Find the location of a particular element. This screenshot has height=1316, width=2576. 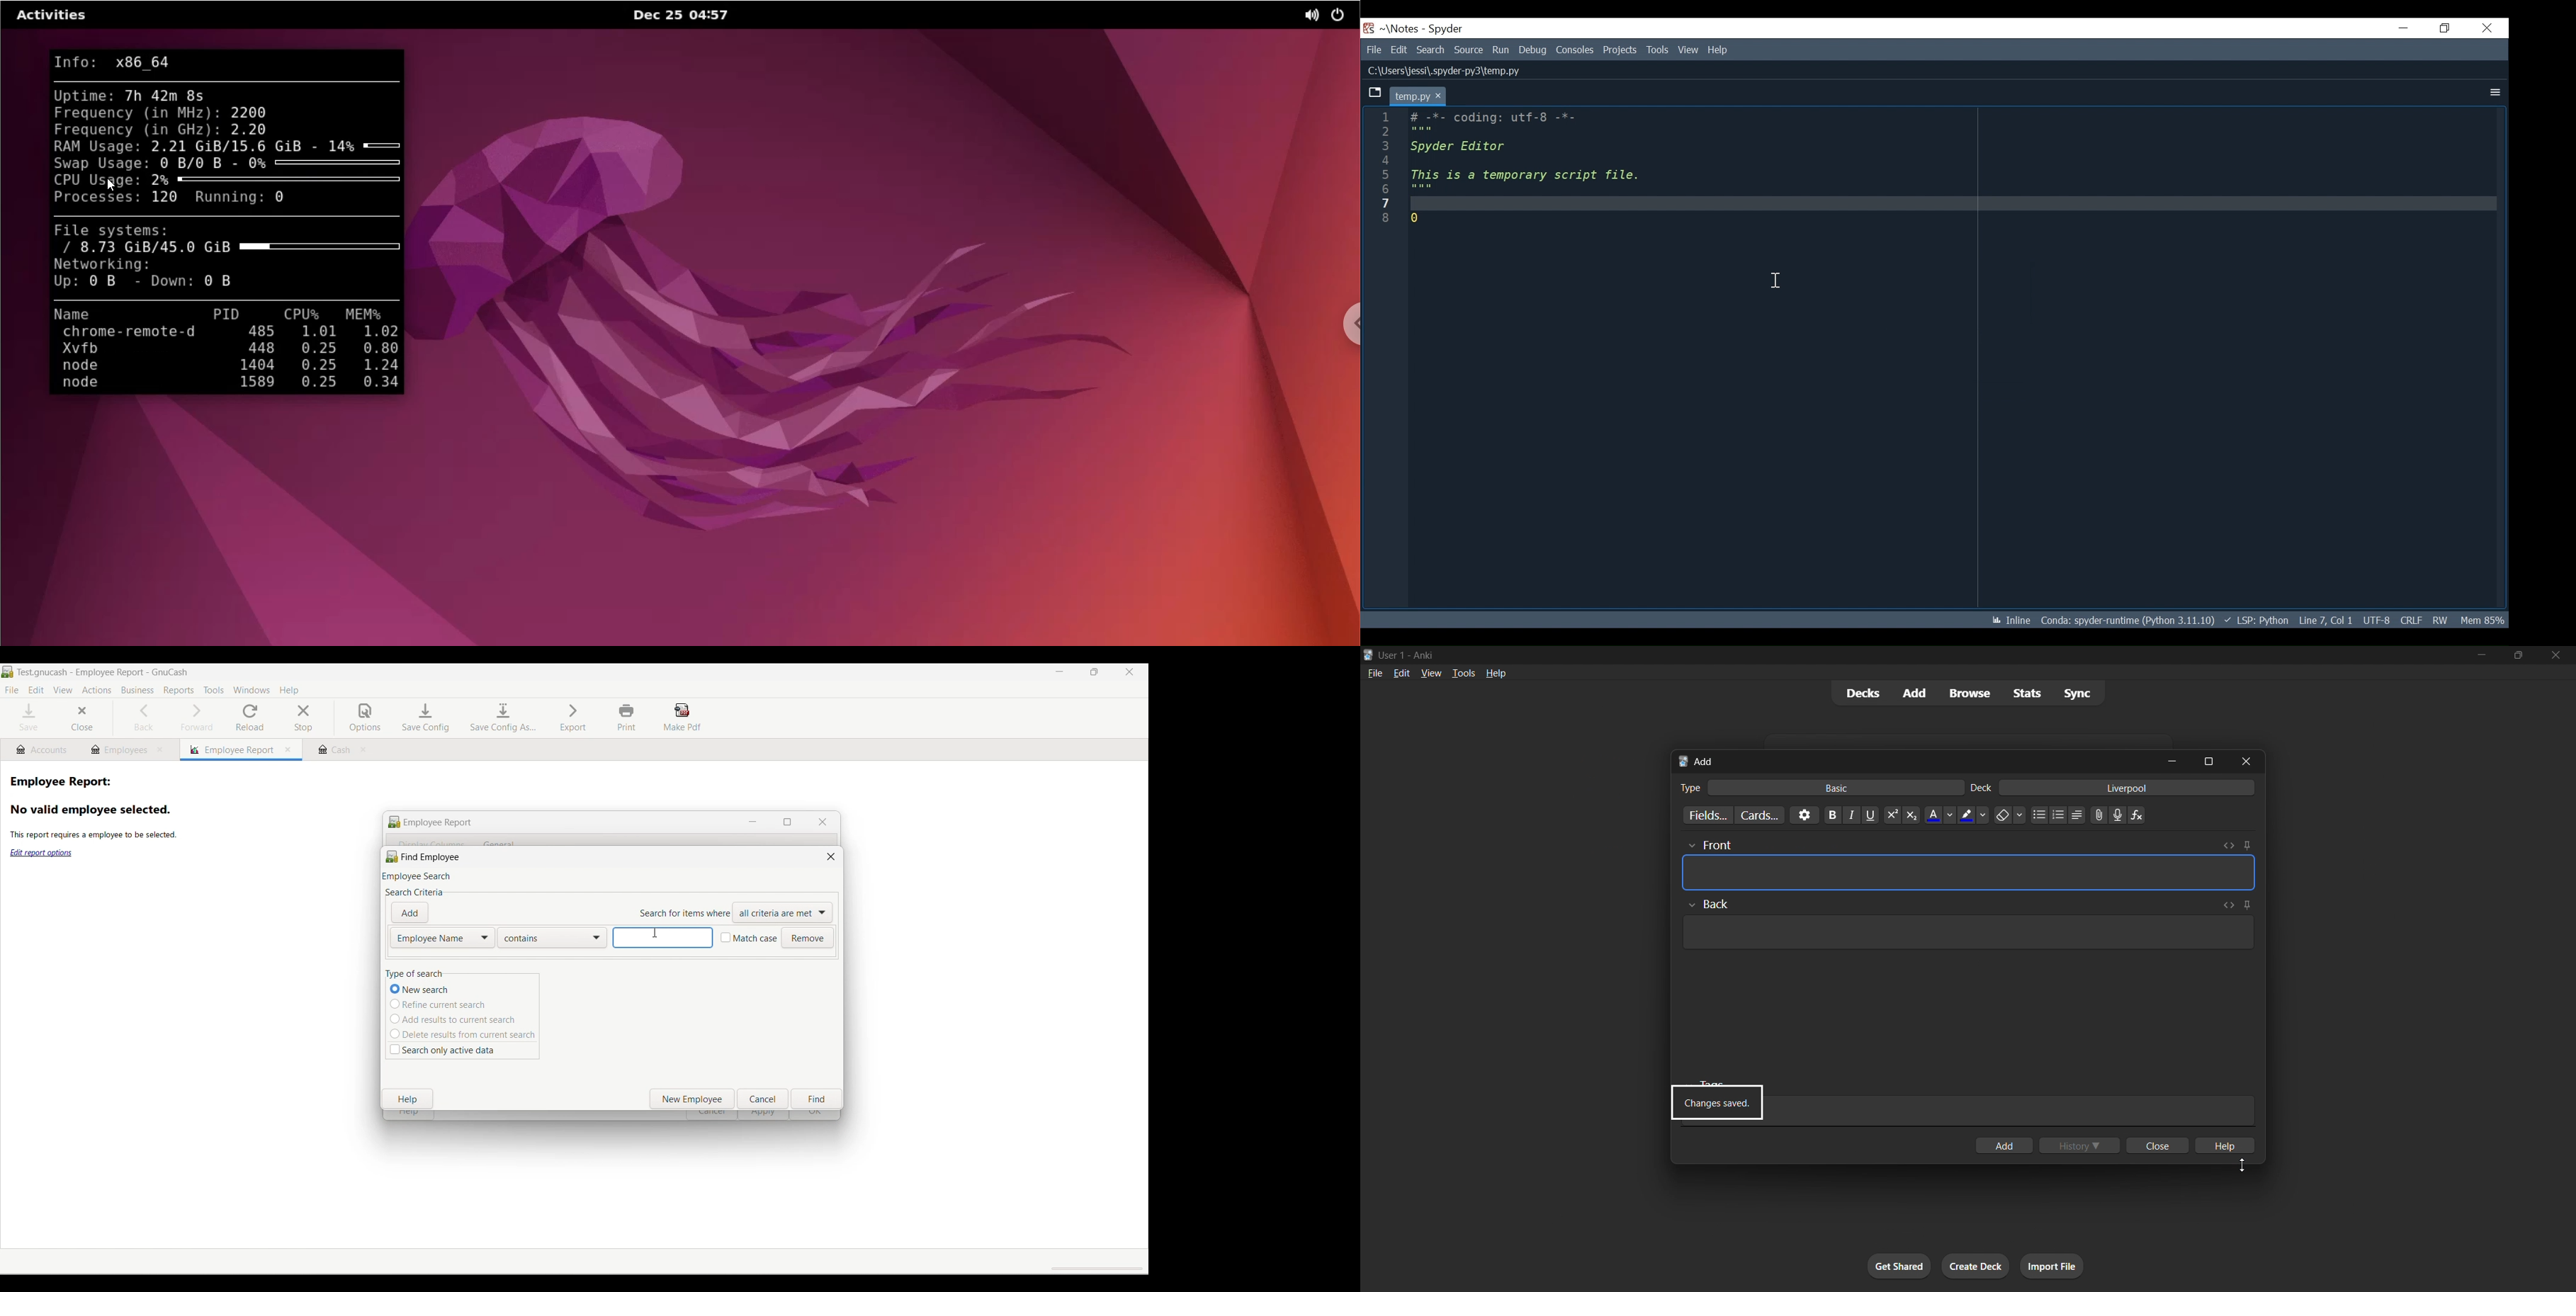

Close is located at coordinates (2487, 27).